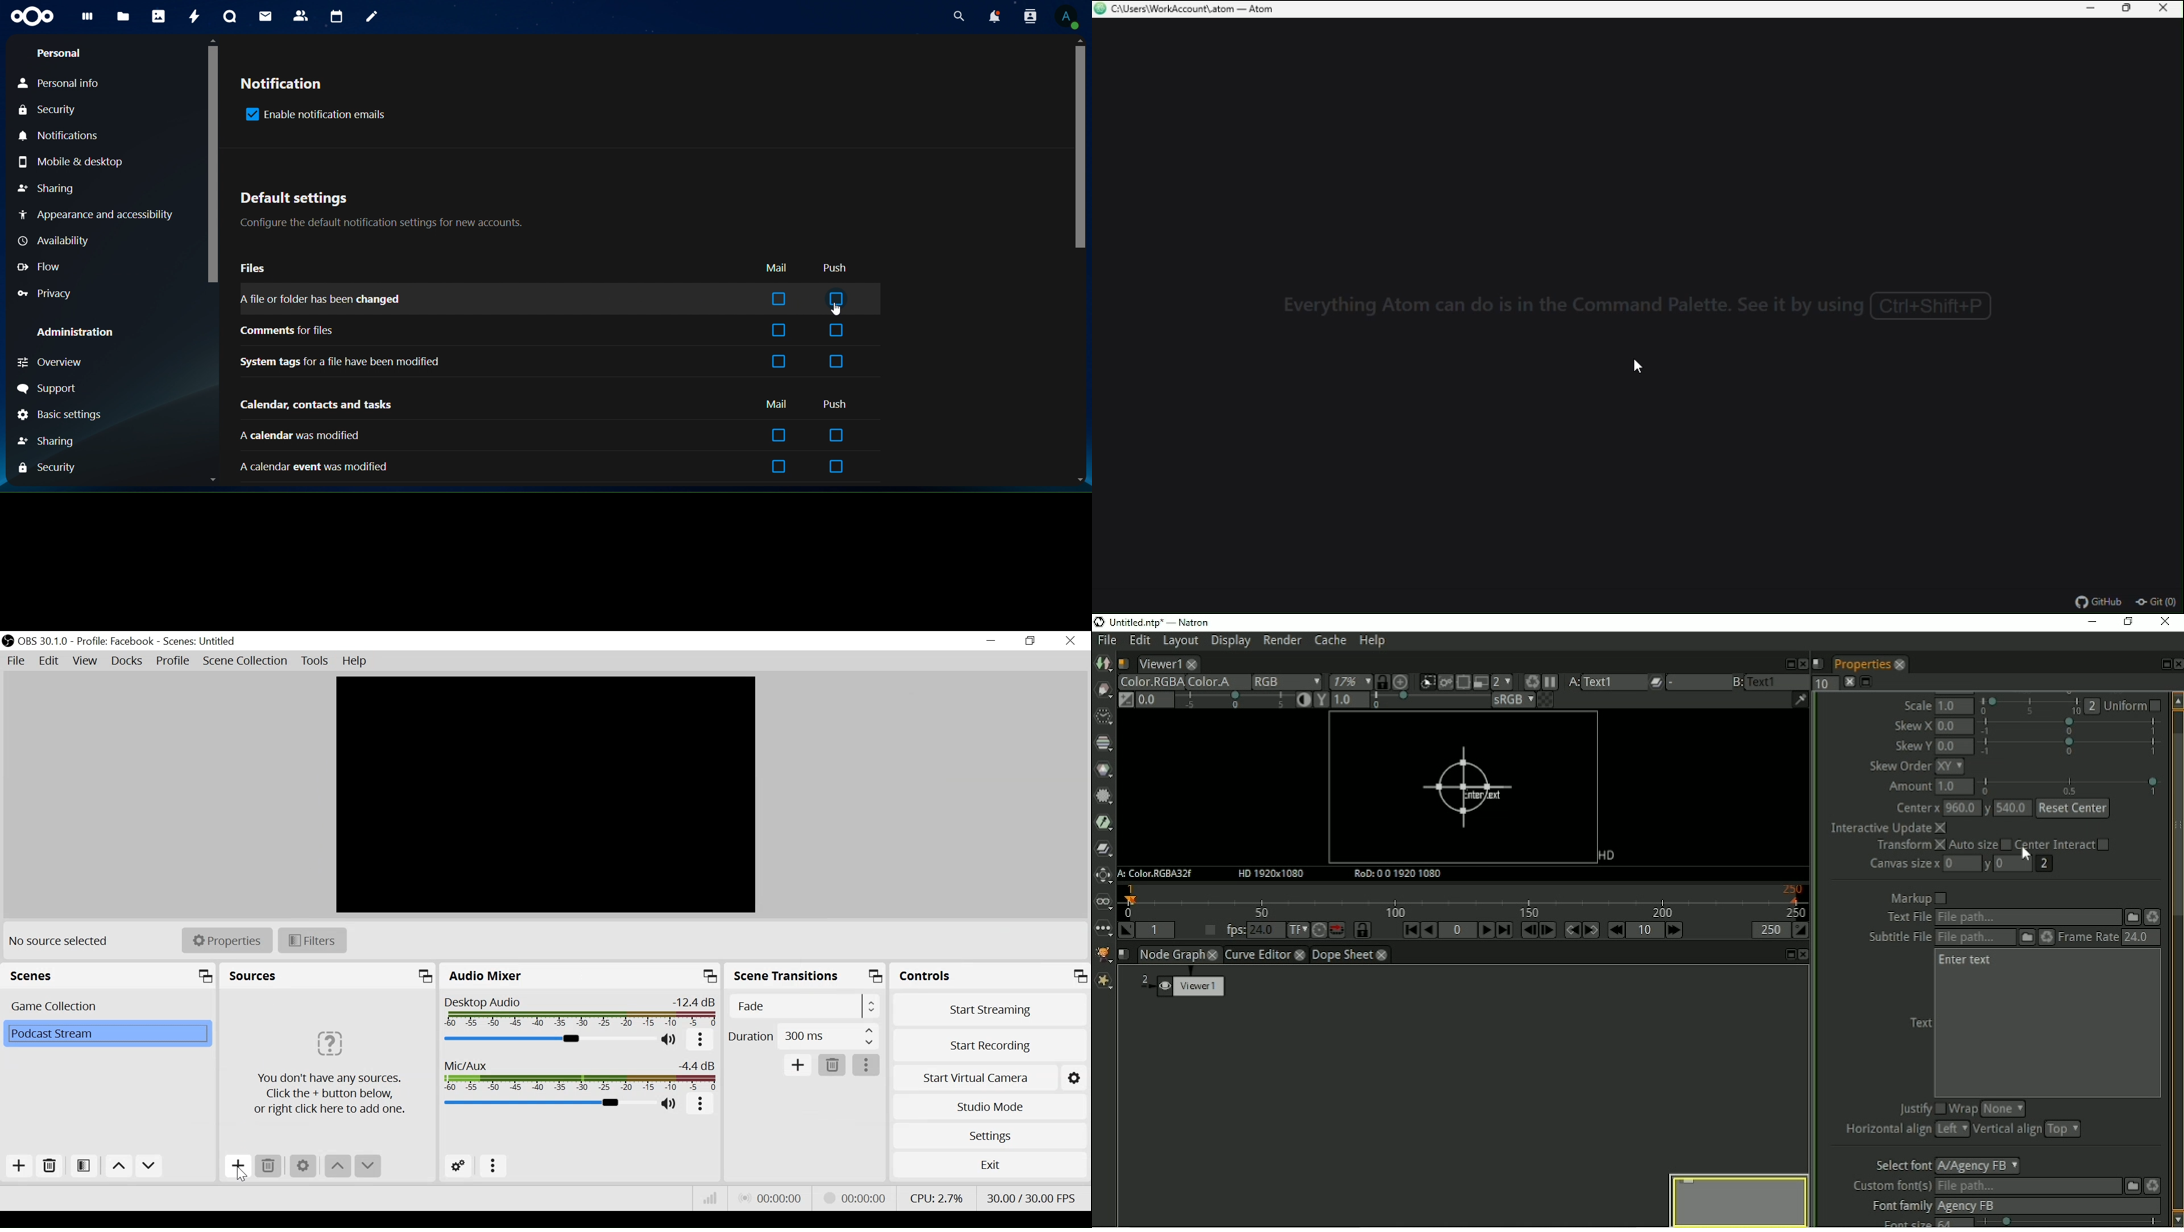  Describe the element at coordinates (268, 1167) in the screenshot. I see `Remove` at that location.